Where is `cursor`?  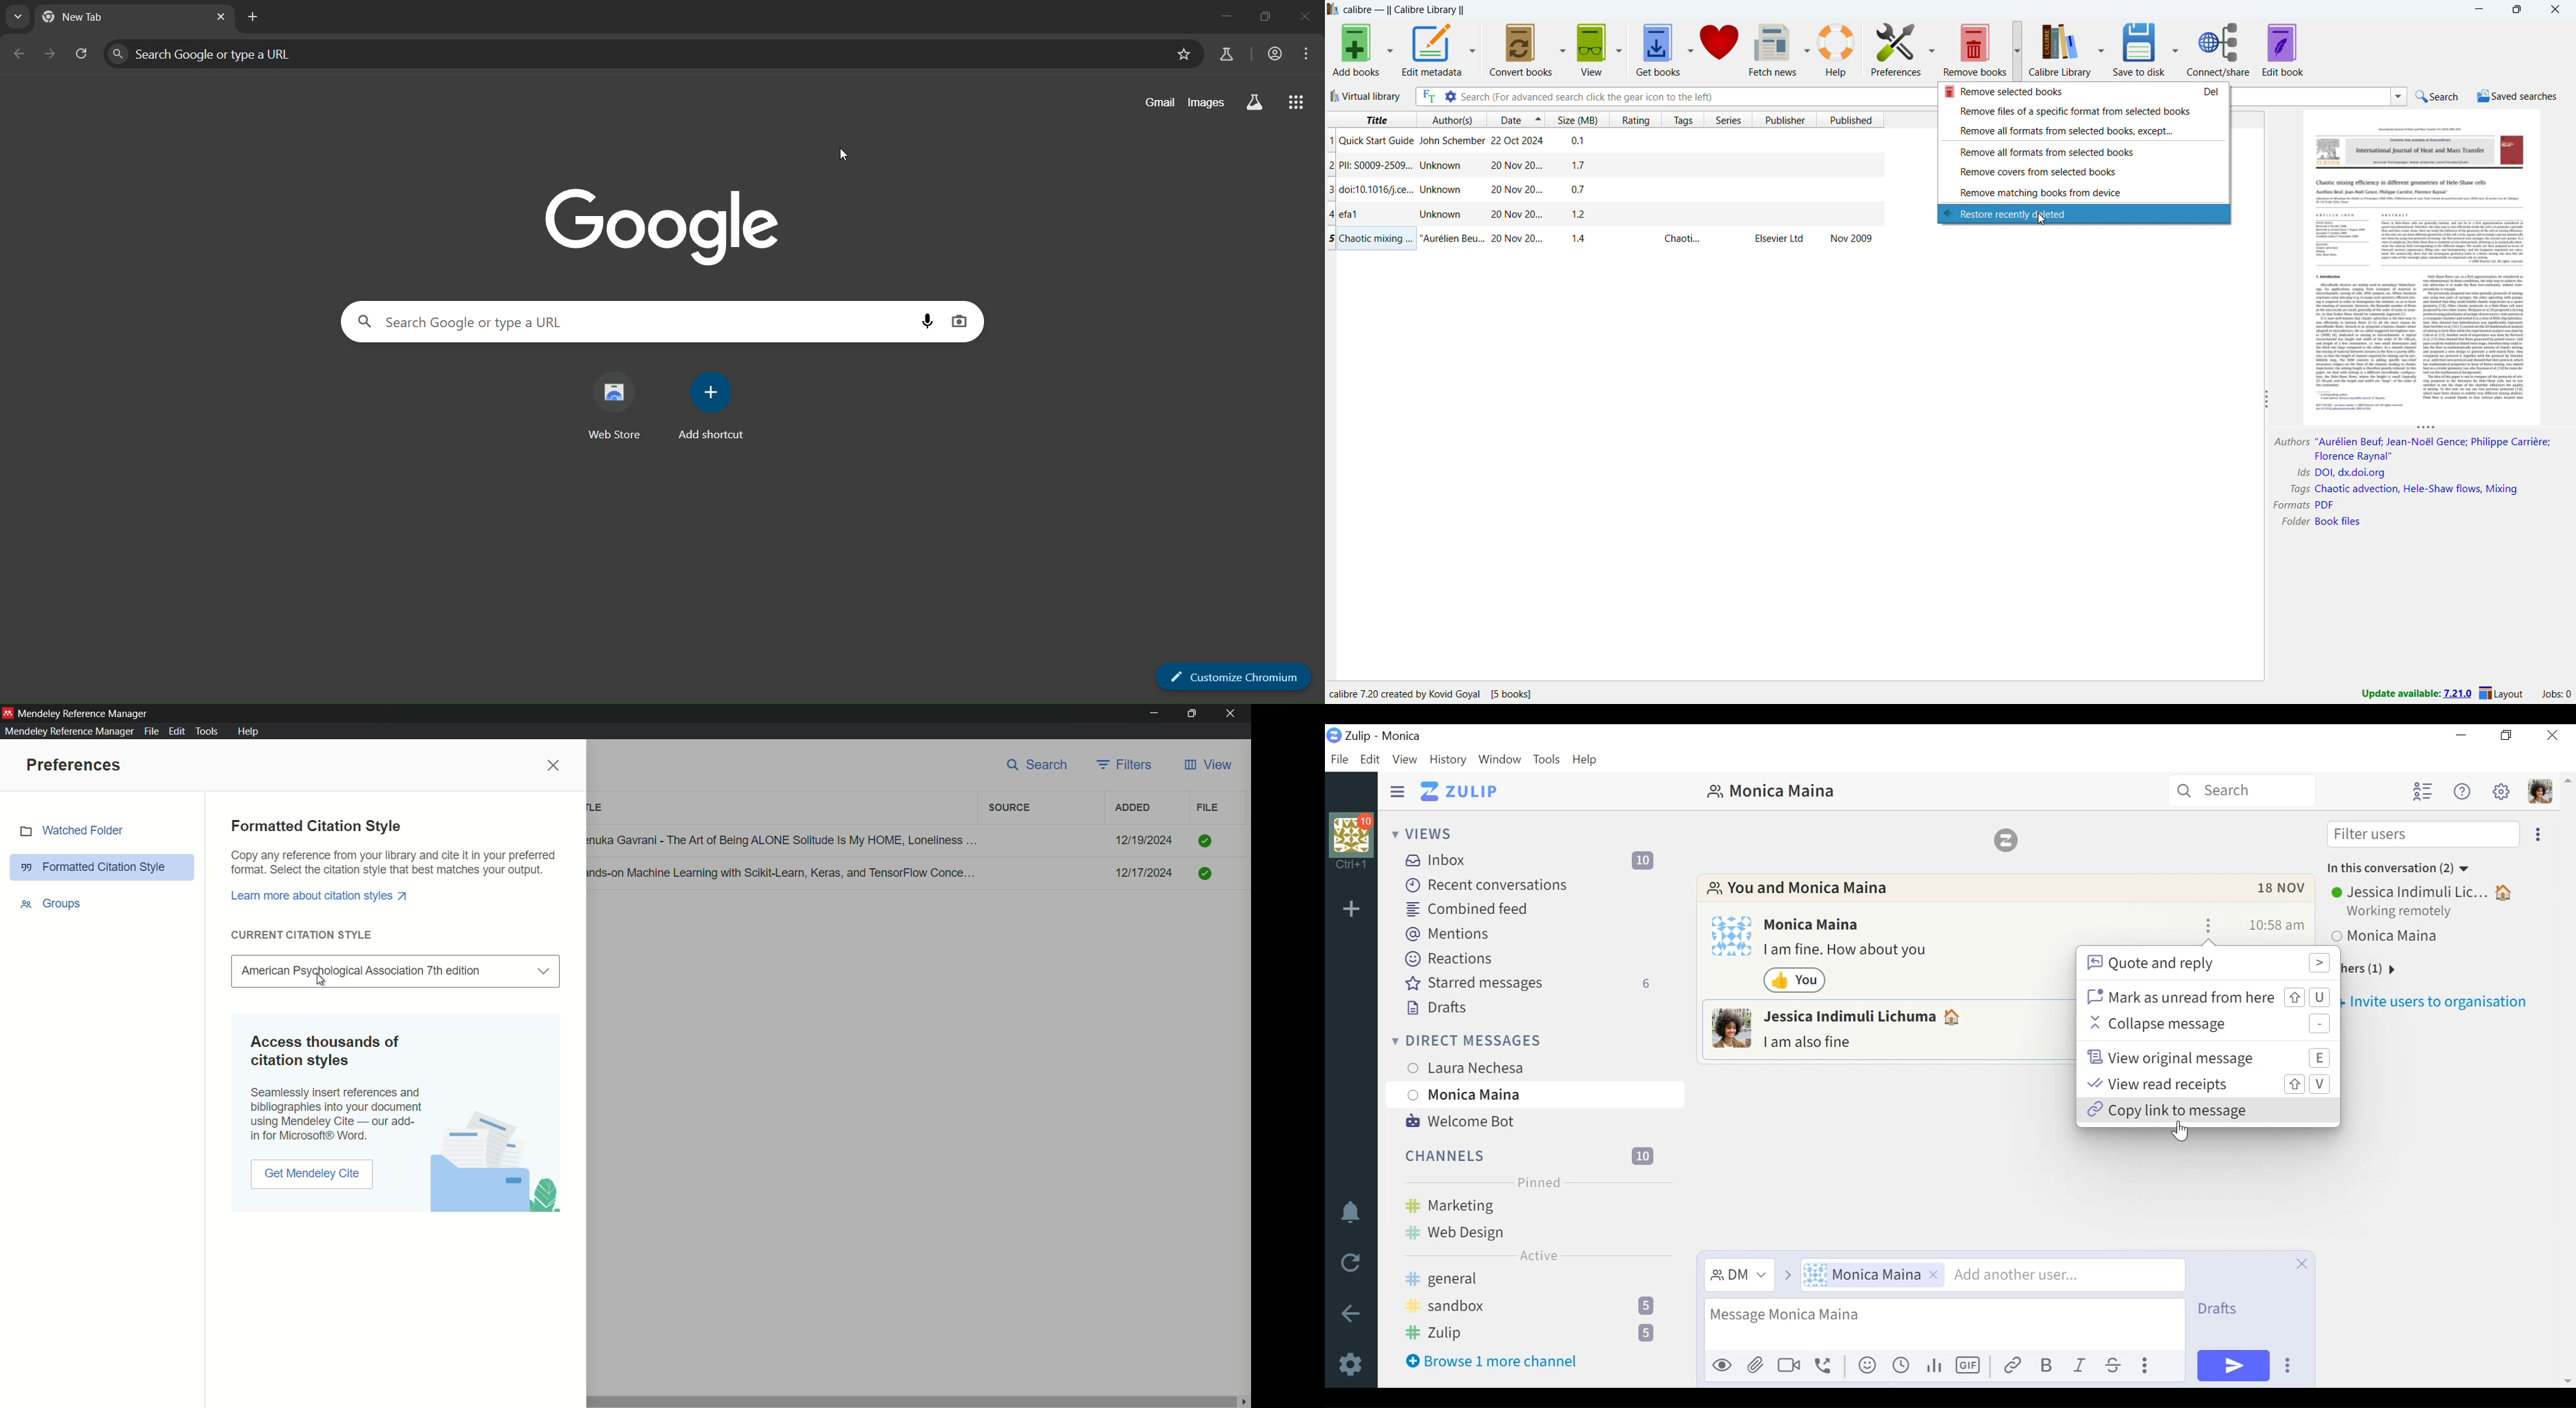 cursor is located at coordinates (321, 978).